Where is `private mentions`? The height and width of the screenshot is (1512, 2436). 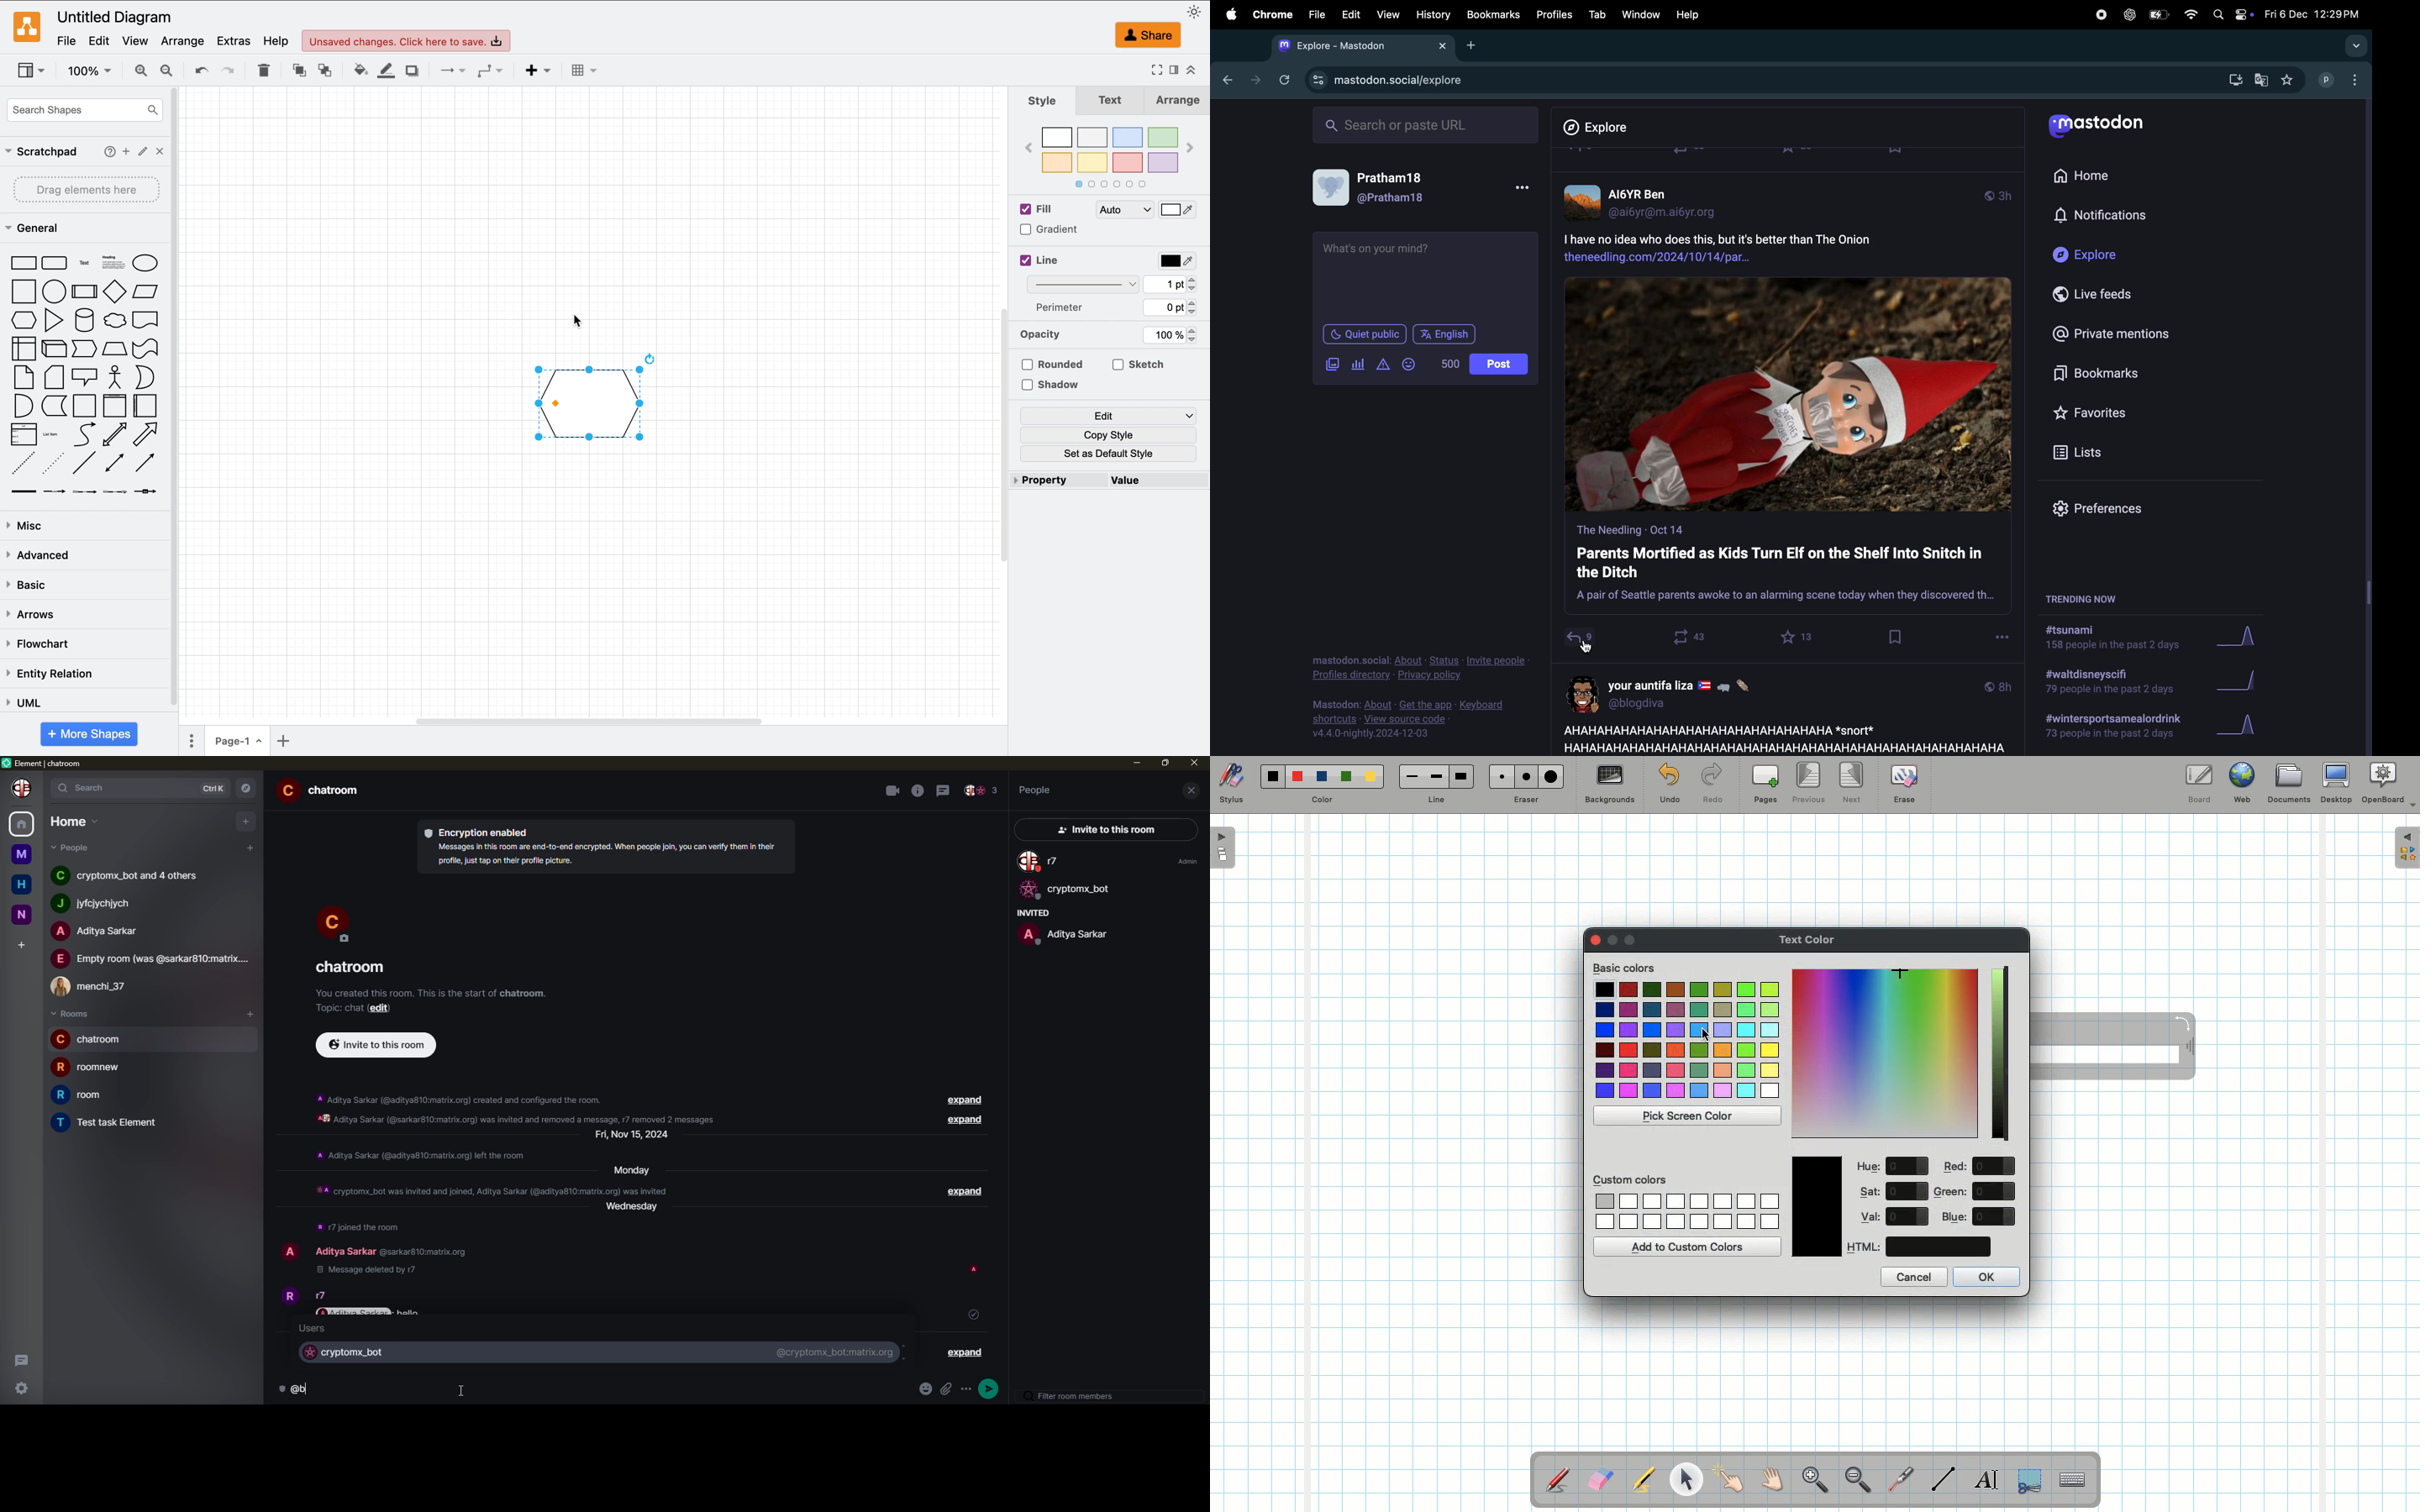 private mentions is located at coordinates (2110, 333).